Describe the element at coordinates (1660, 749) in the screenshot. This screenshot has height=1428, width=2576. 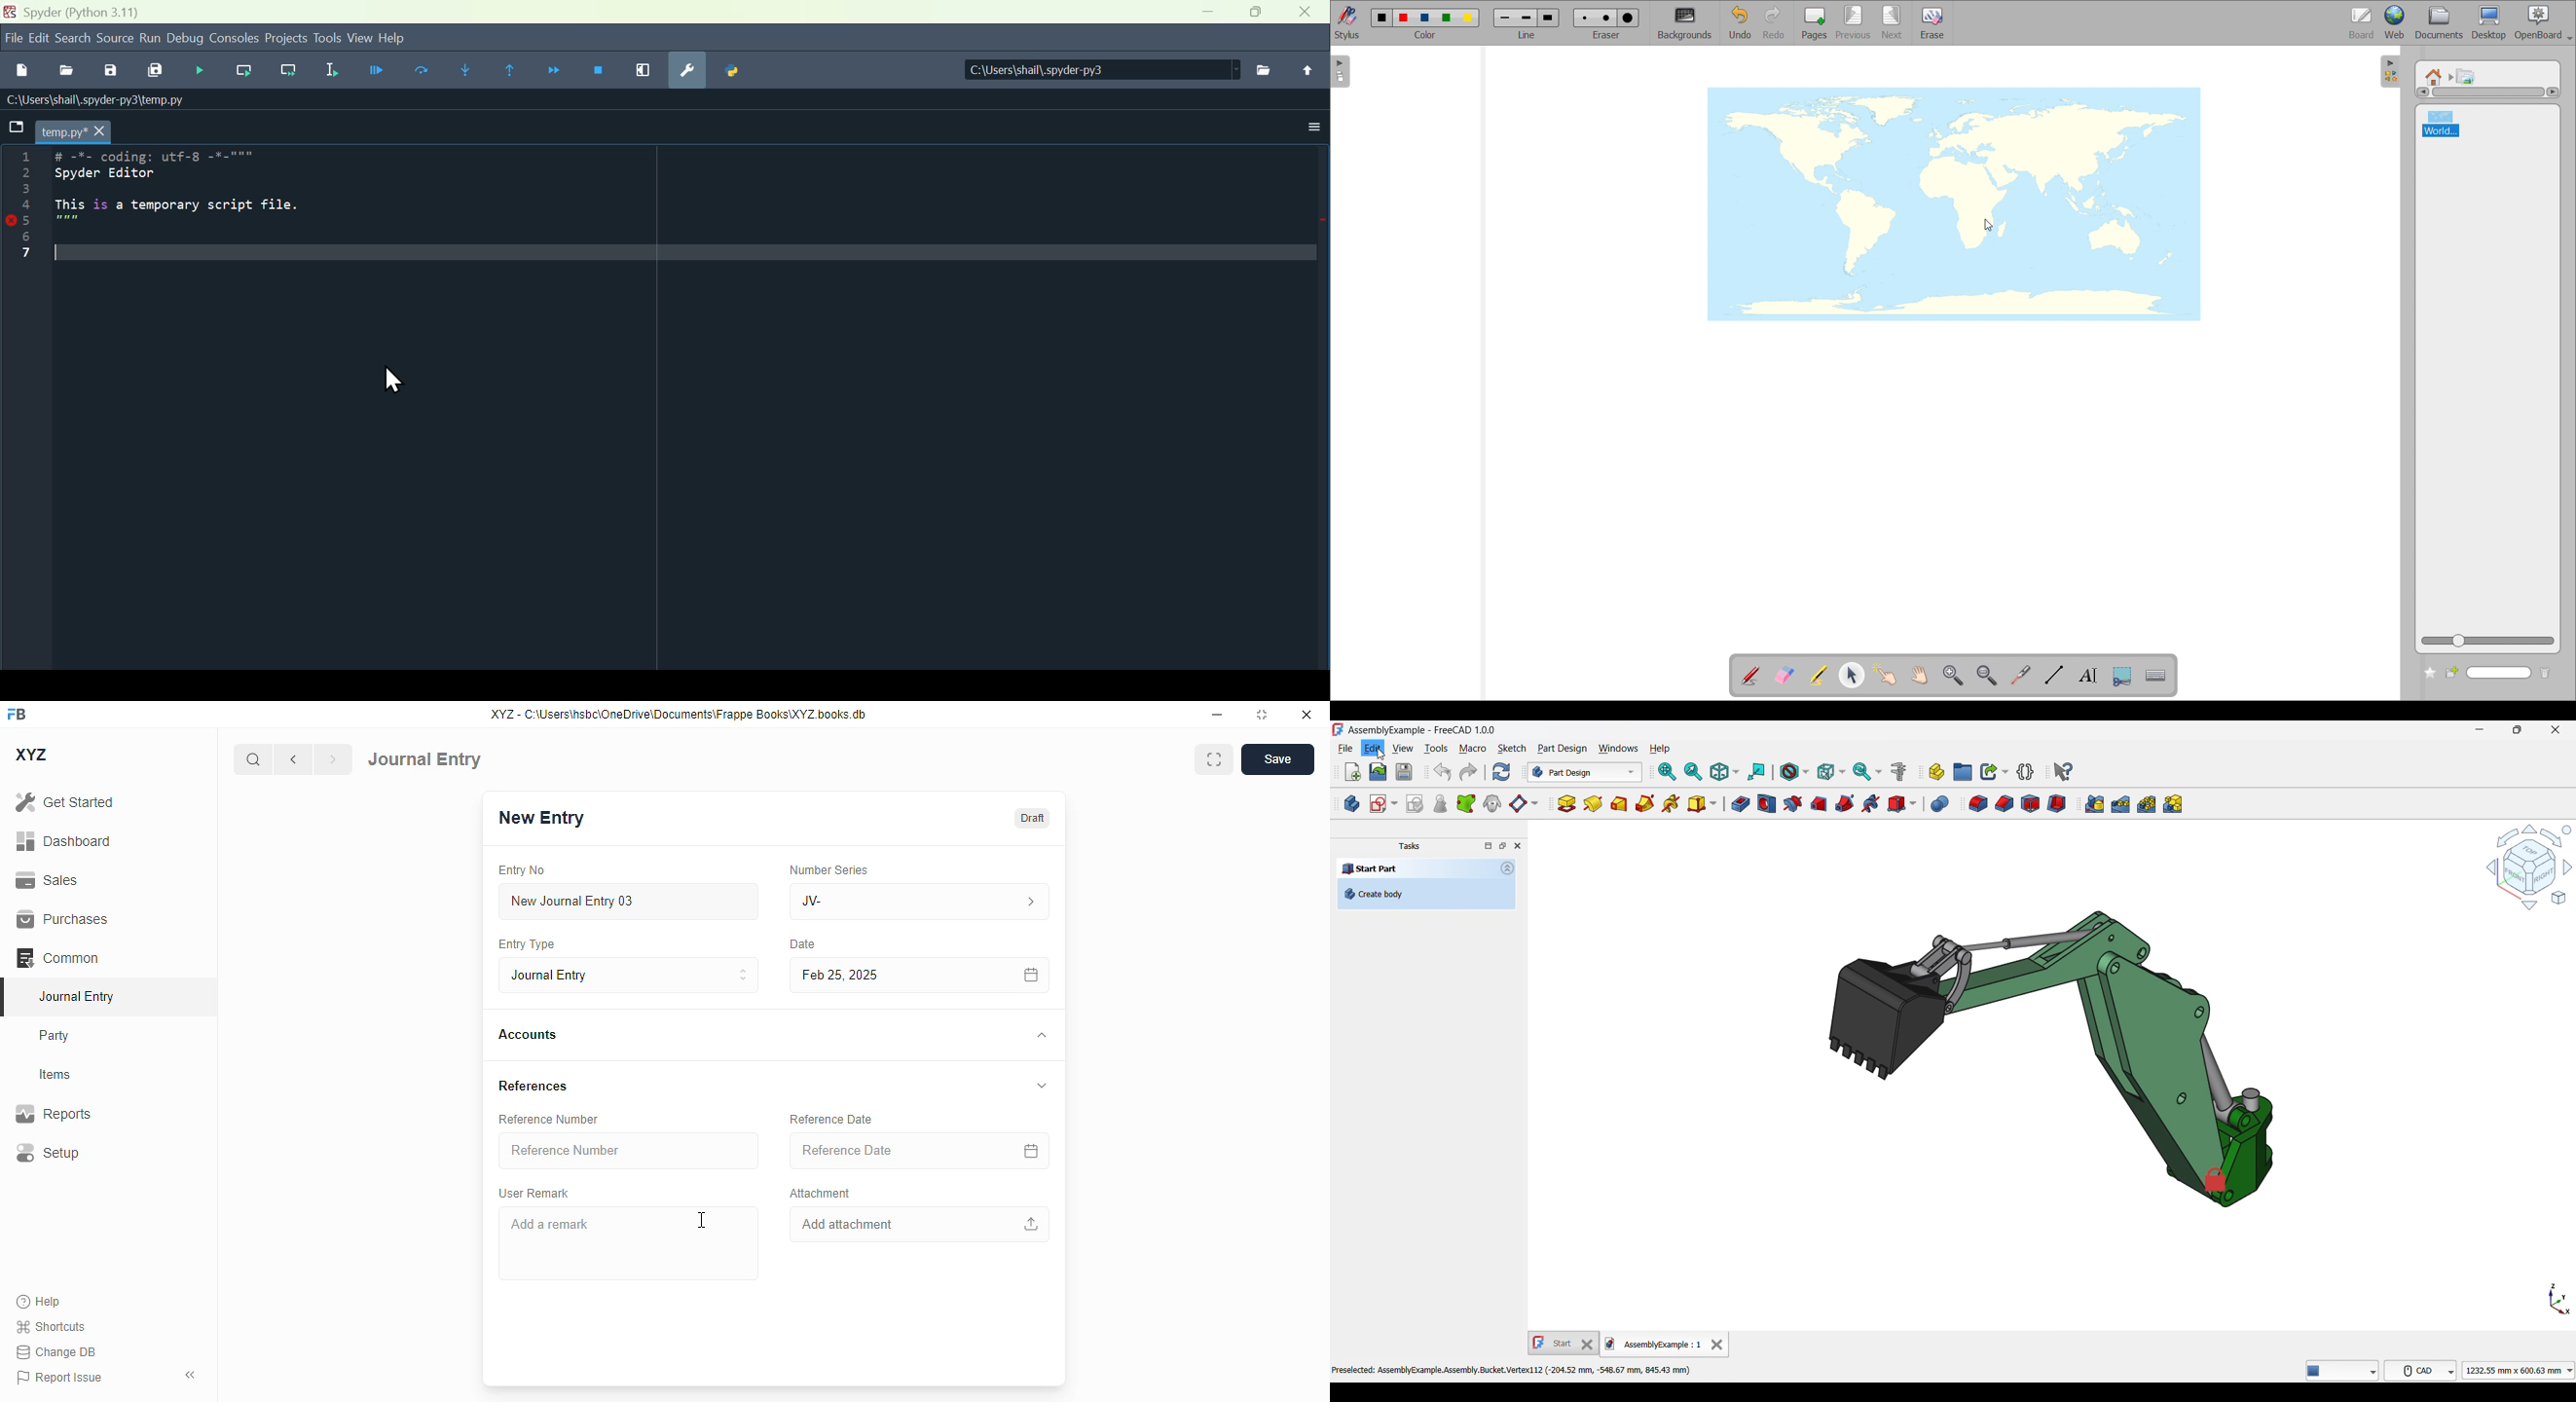
I see `Help menu` at that location.